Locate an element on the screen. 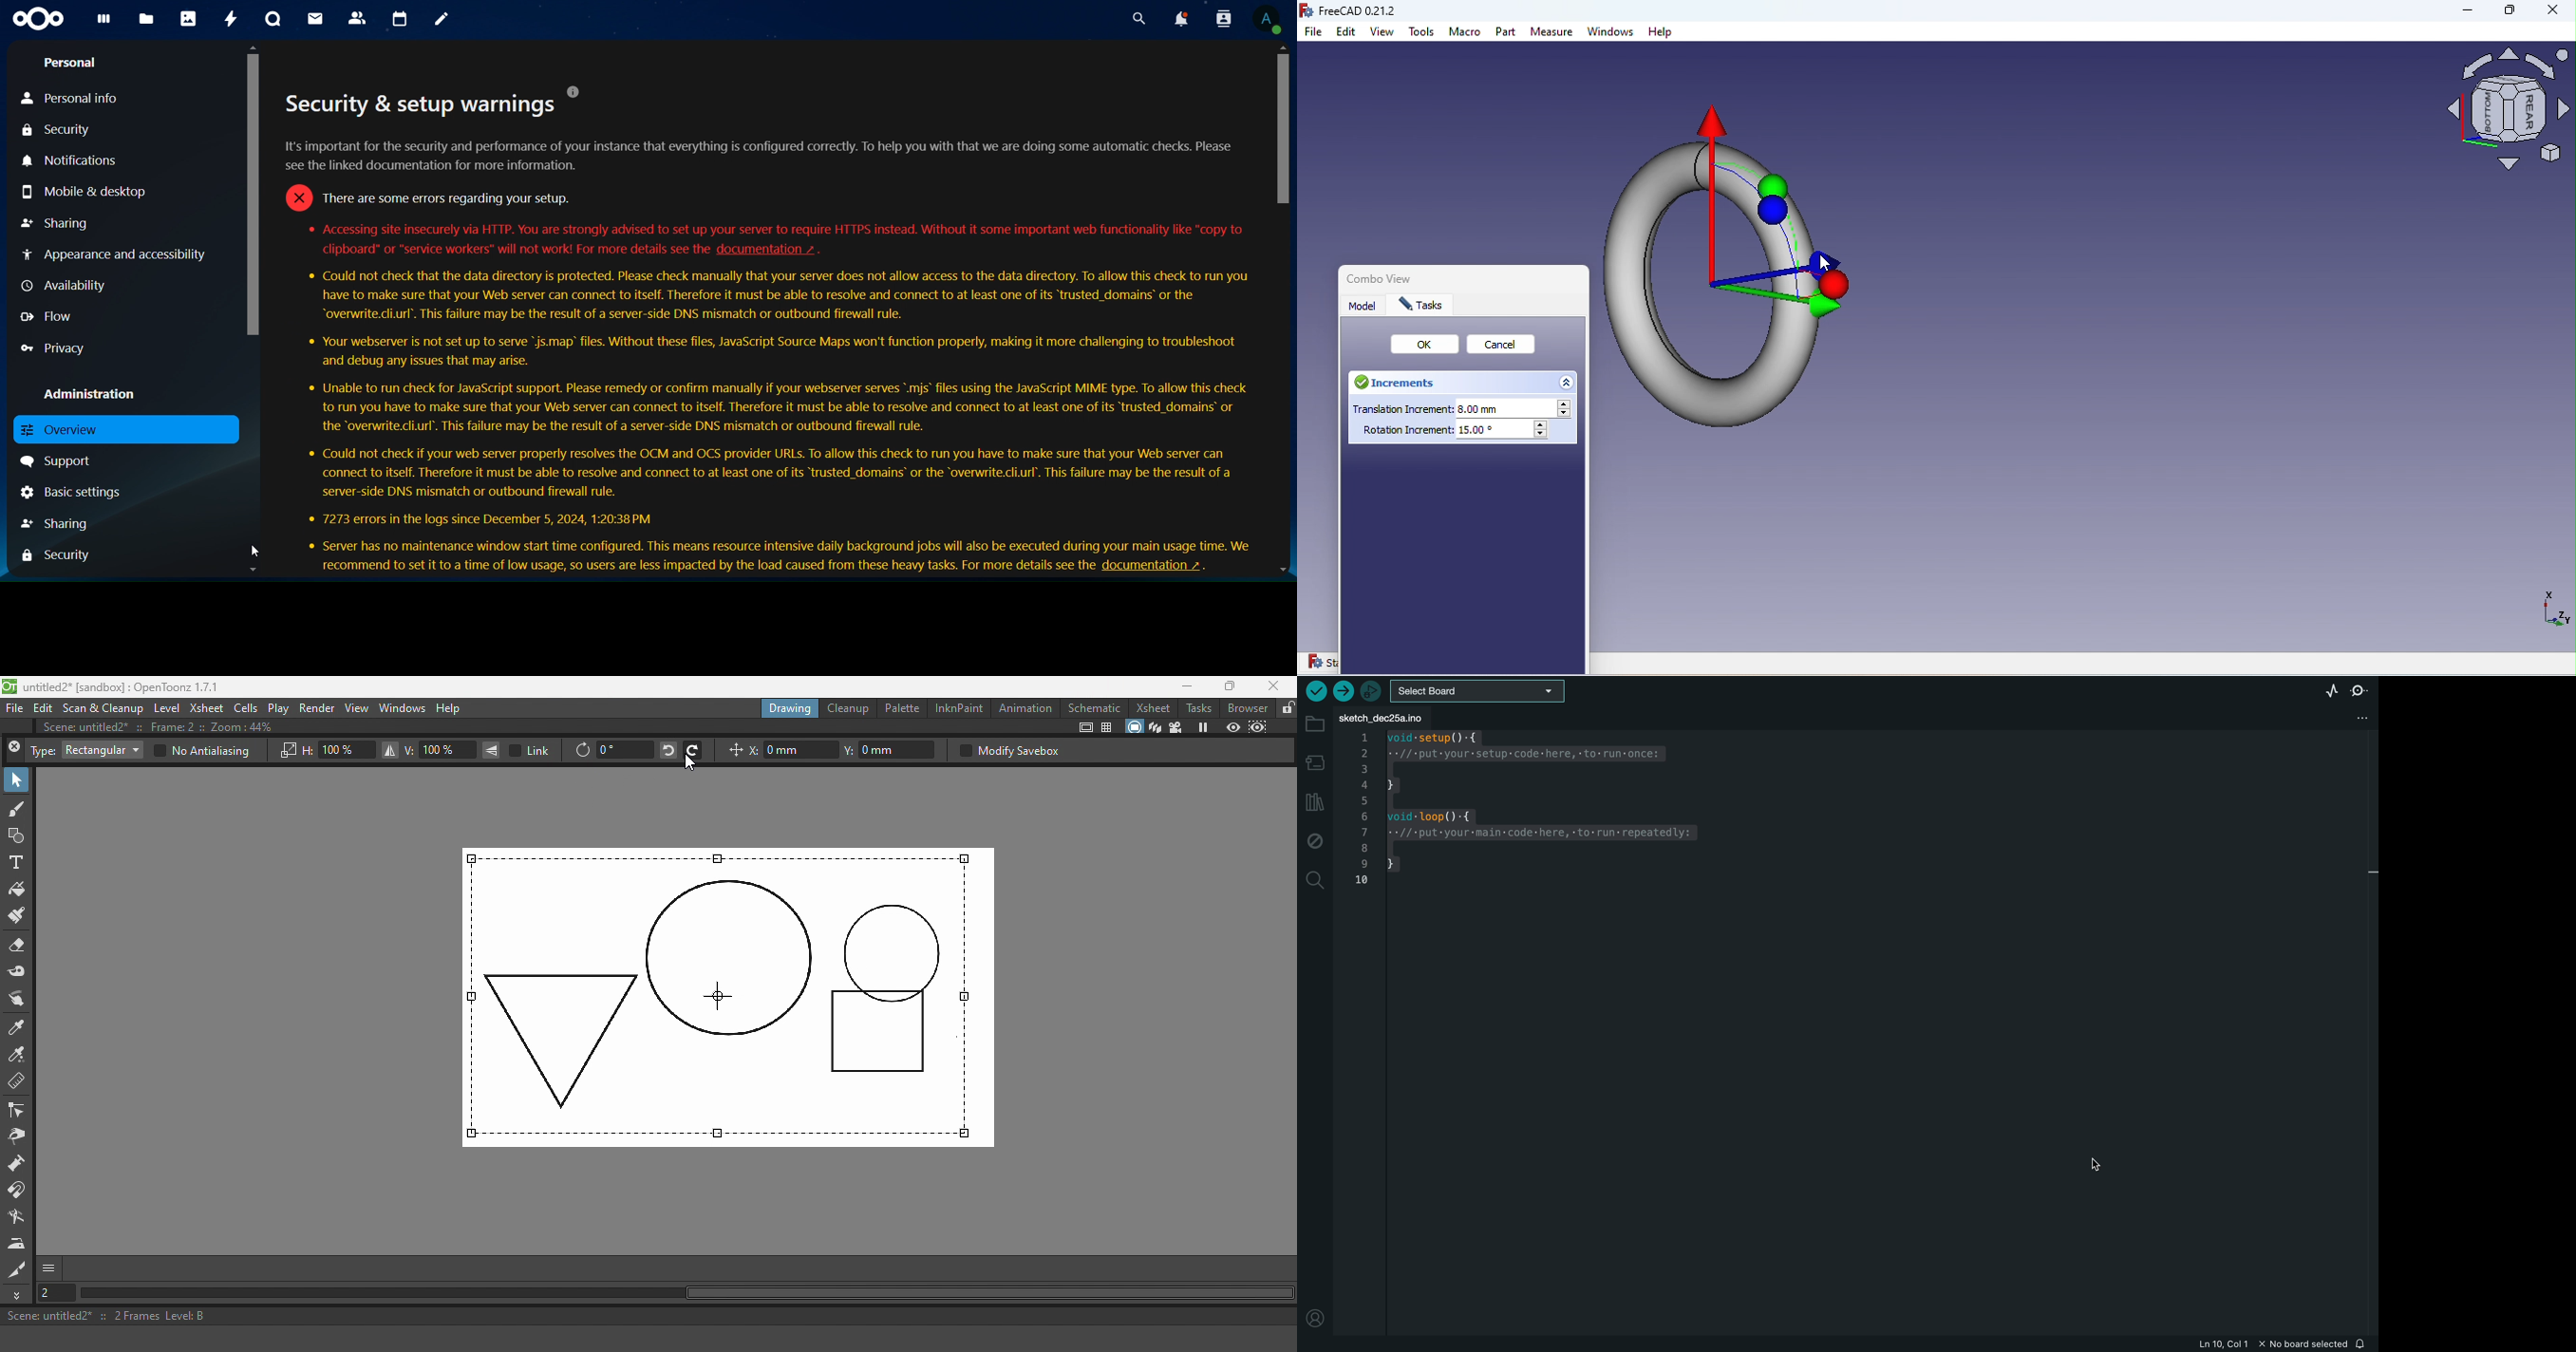 The height and width of the screenshot is (1372, 2576). security is located at coordinates (59, 553).